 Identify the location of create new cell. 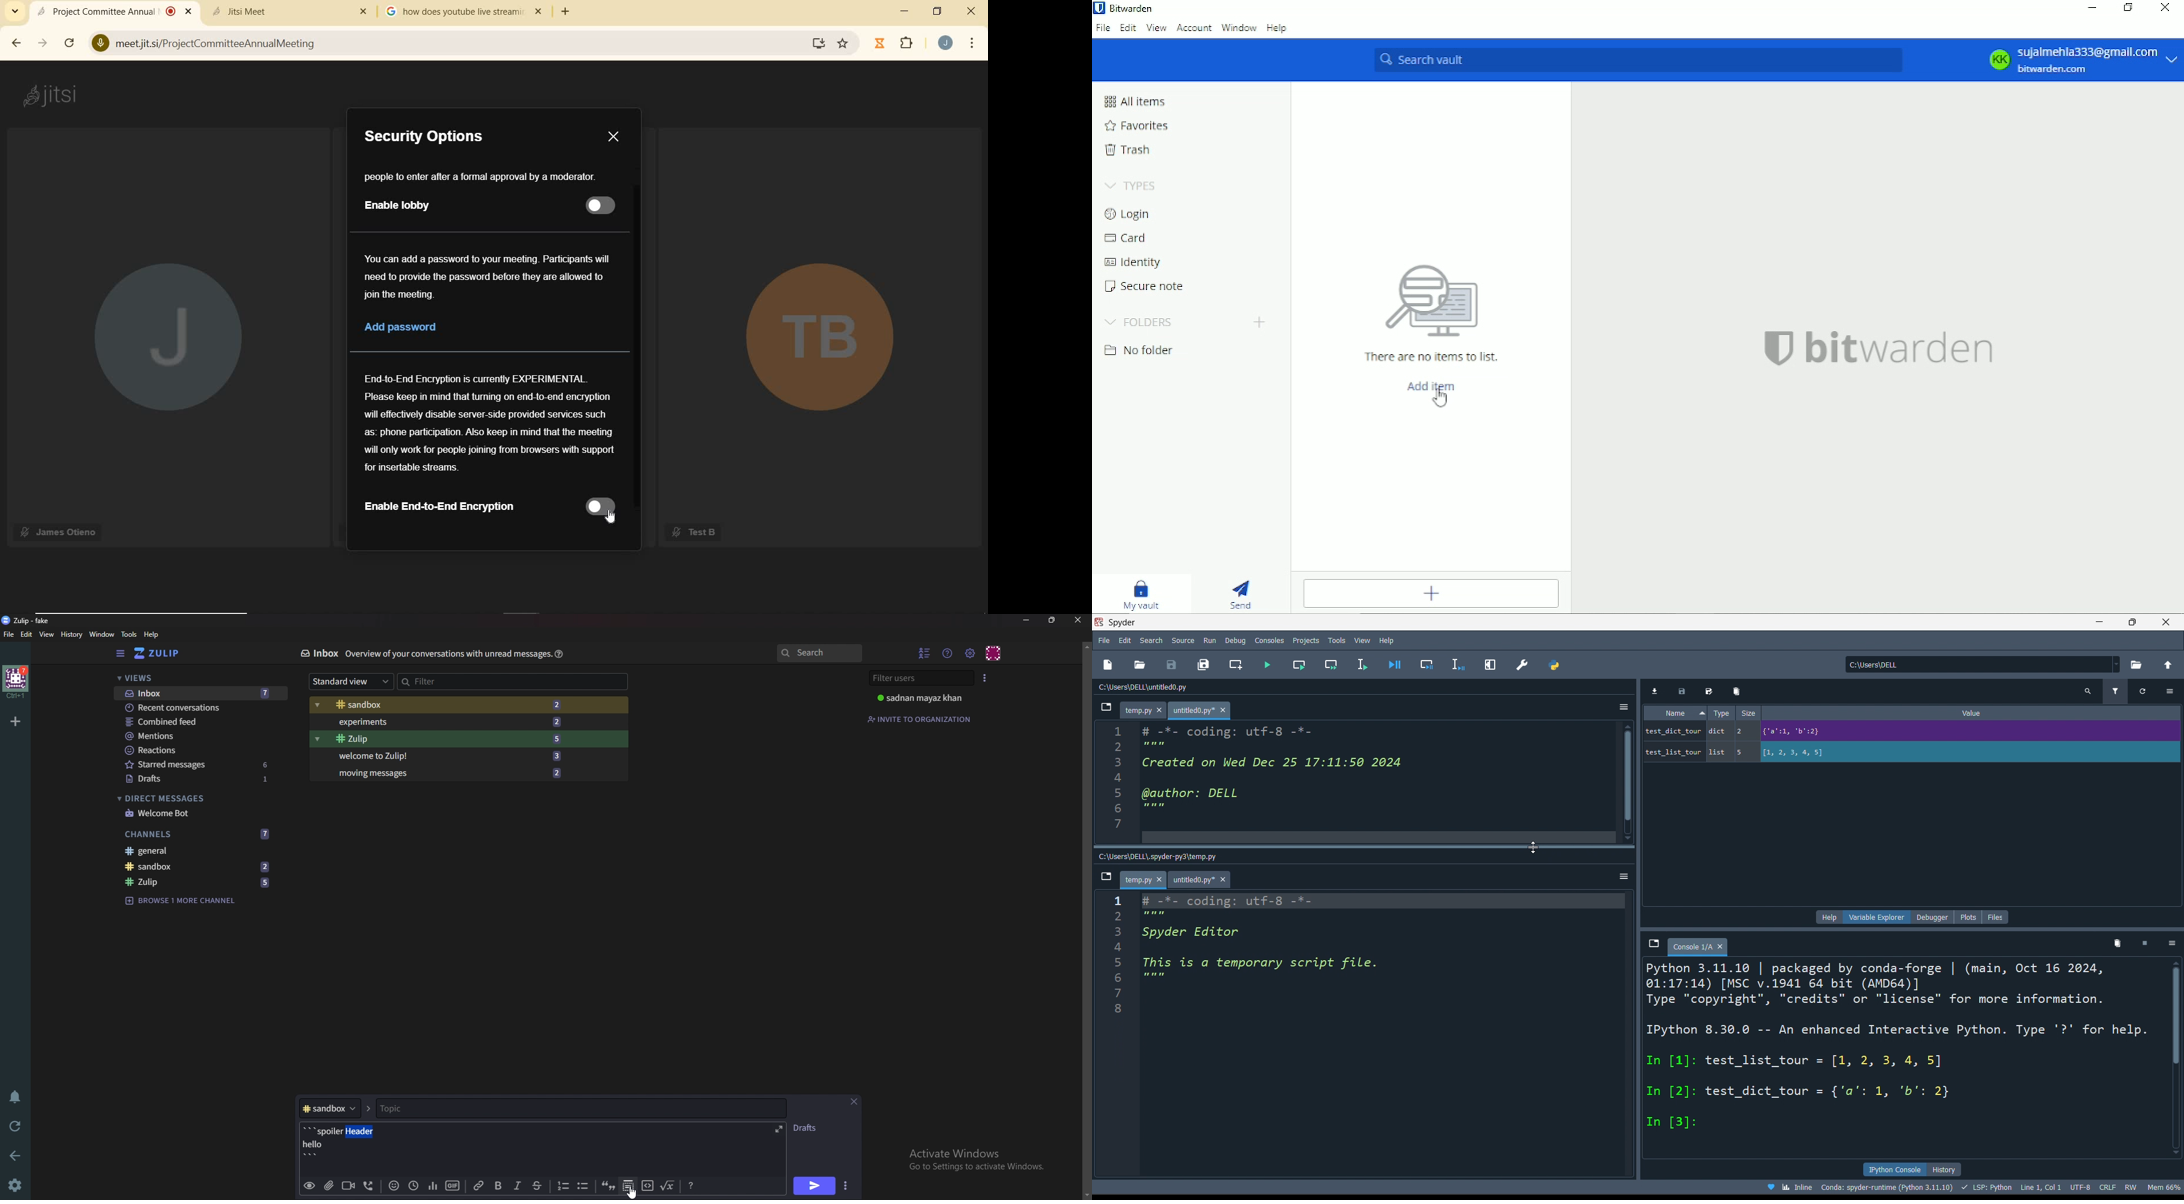
(1238, 664).